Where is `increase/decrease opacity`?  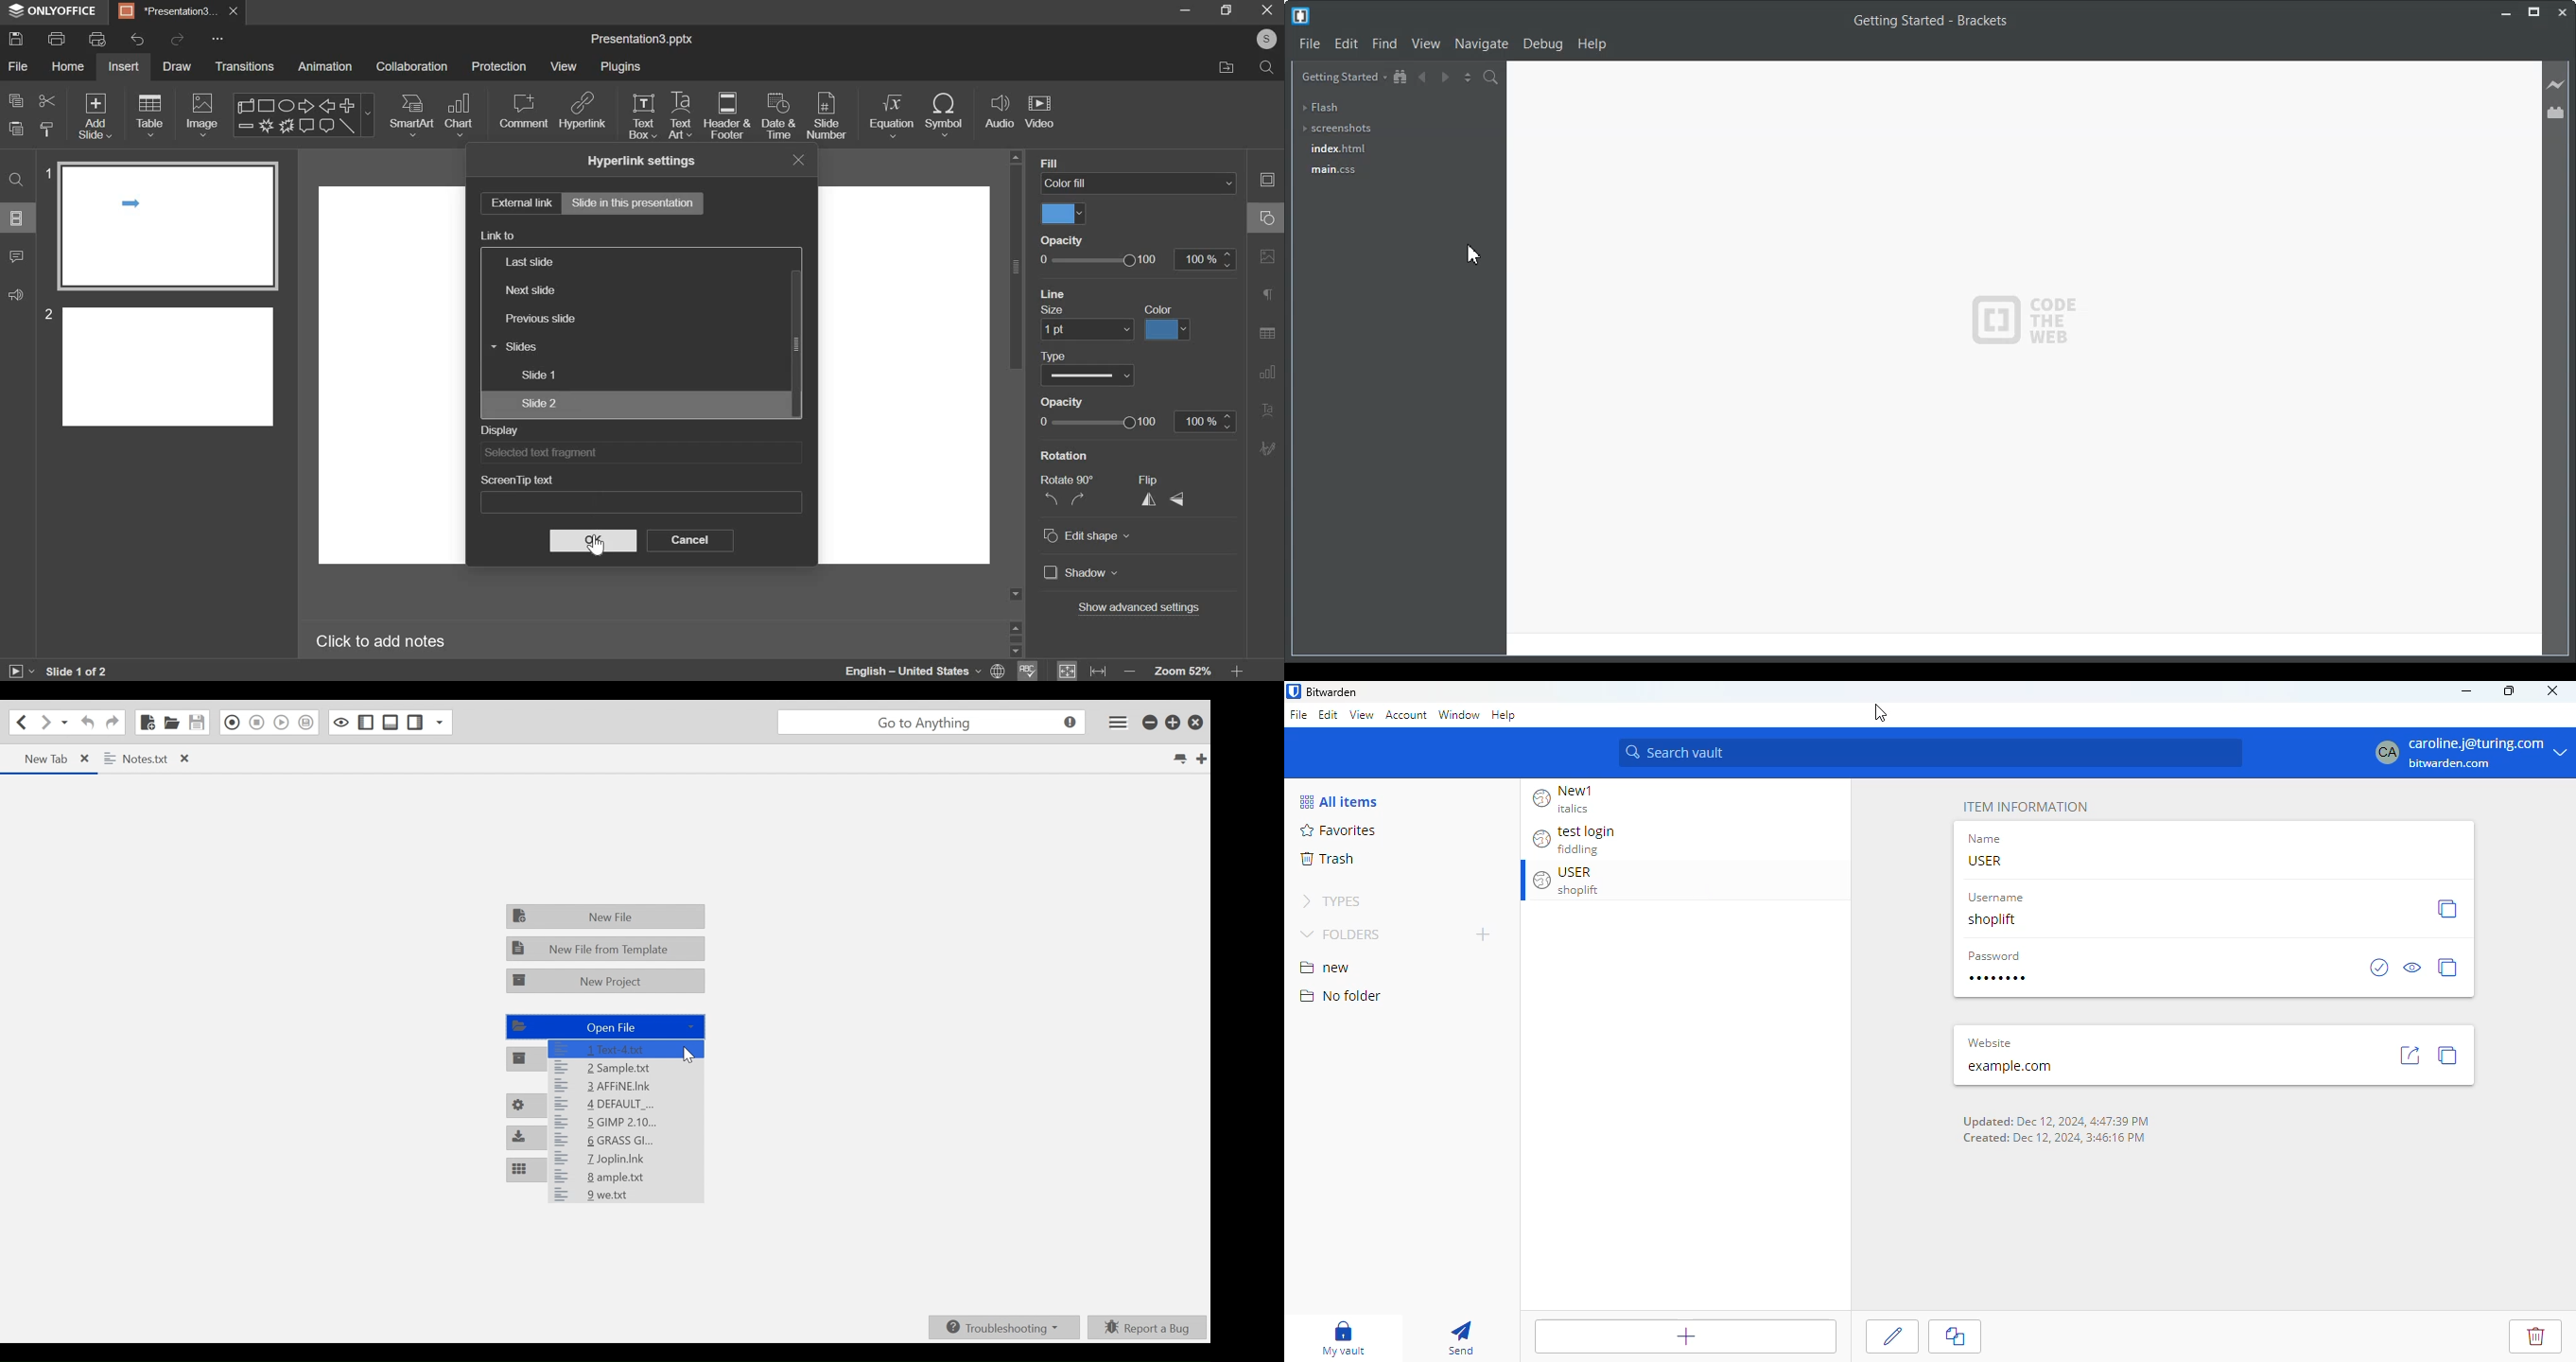
increase/decrease opacity is located at coordinates (1205, 259).